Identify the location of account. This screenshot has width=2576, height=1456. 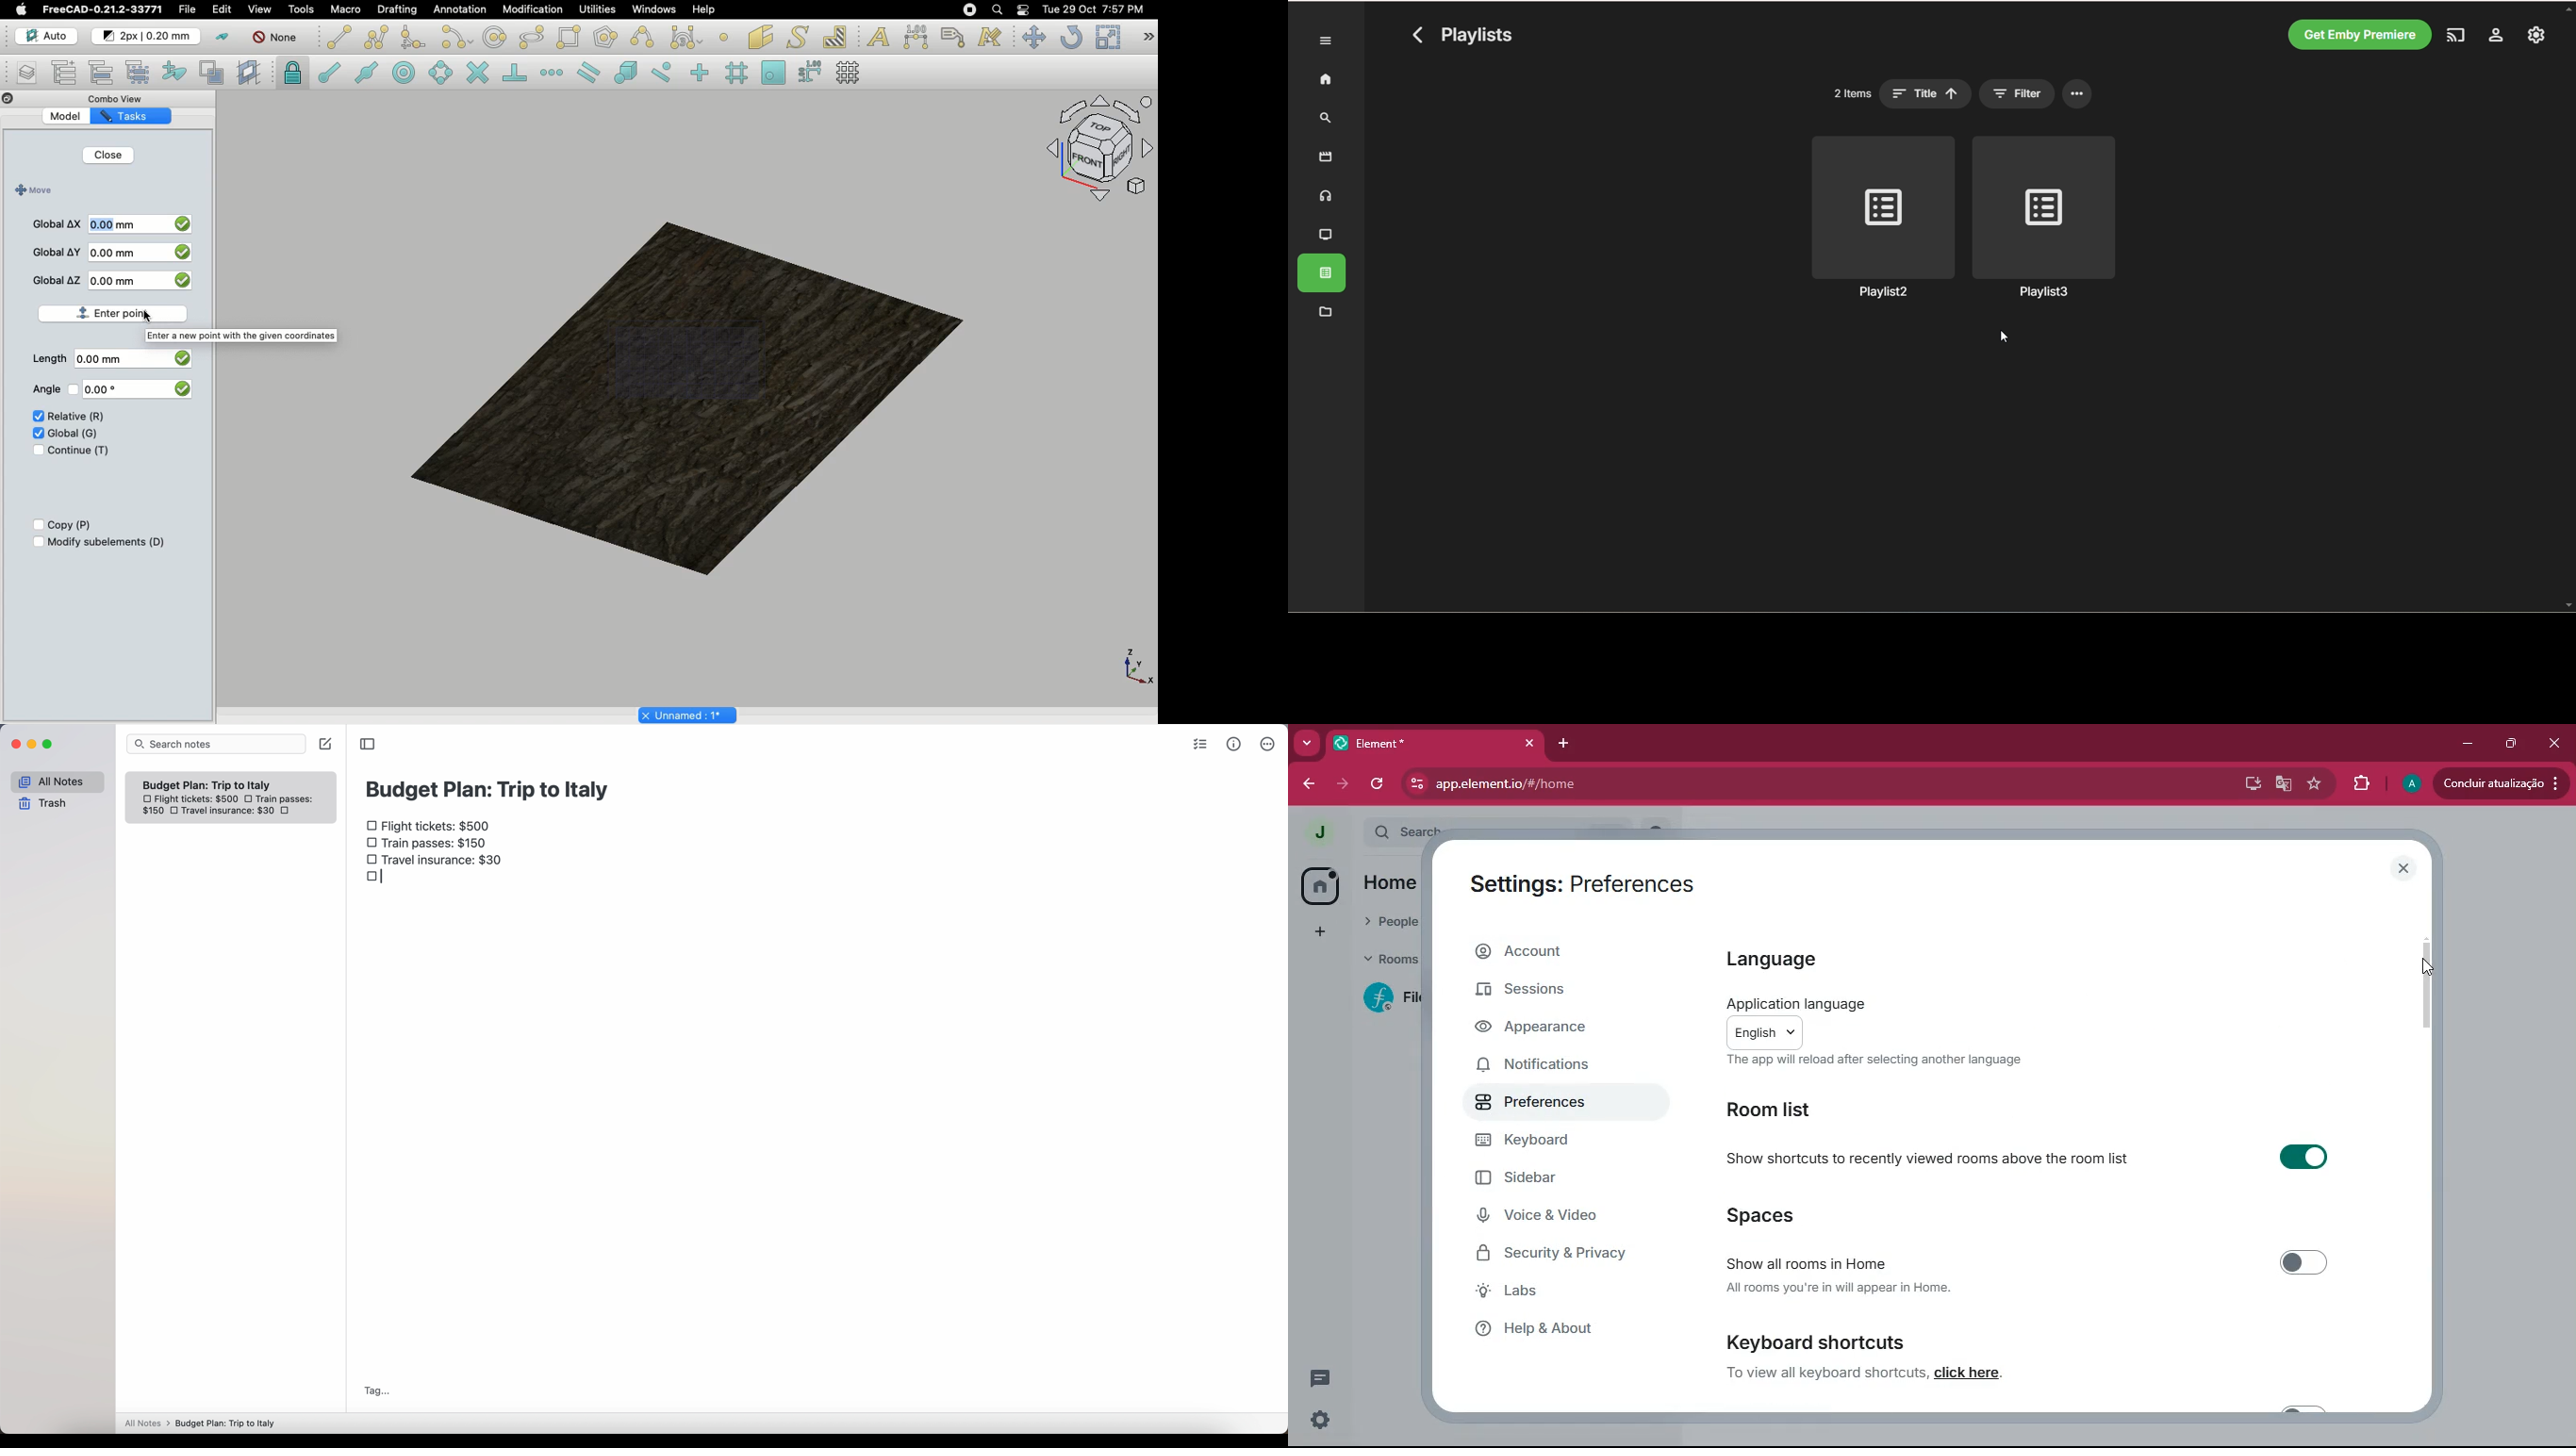
(1560, 955).